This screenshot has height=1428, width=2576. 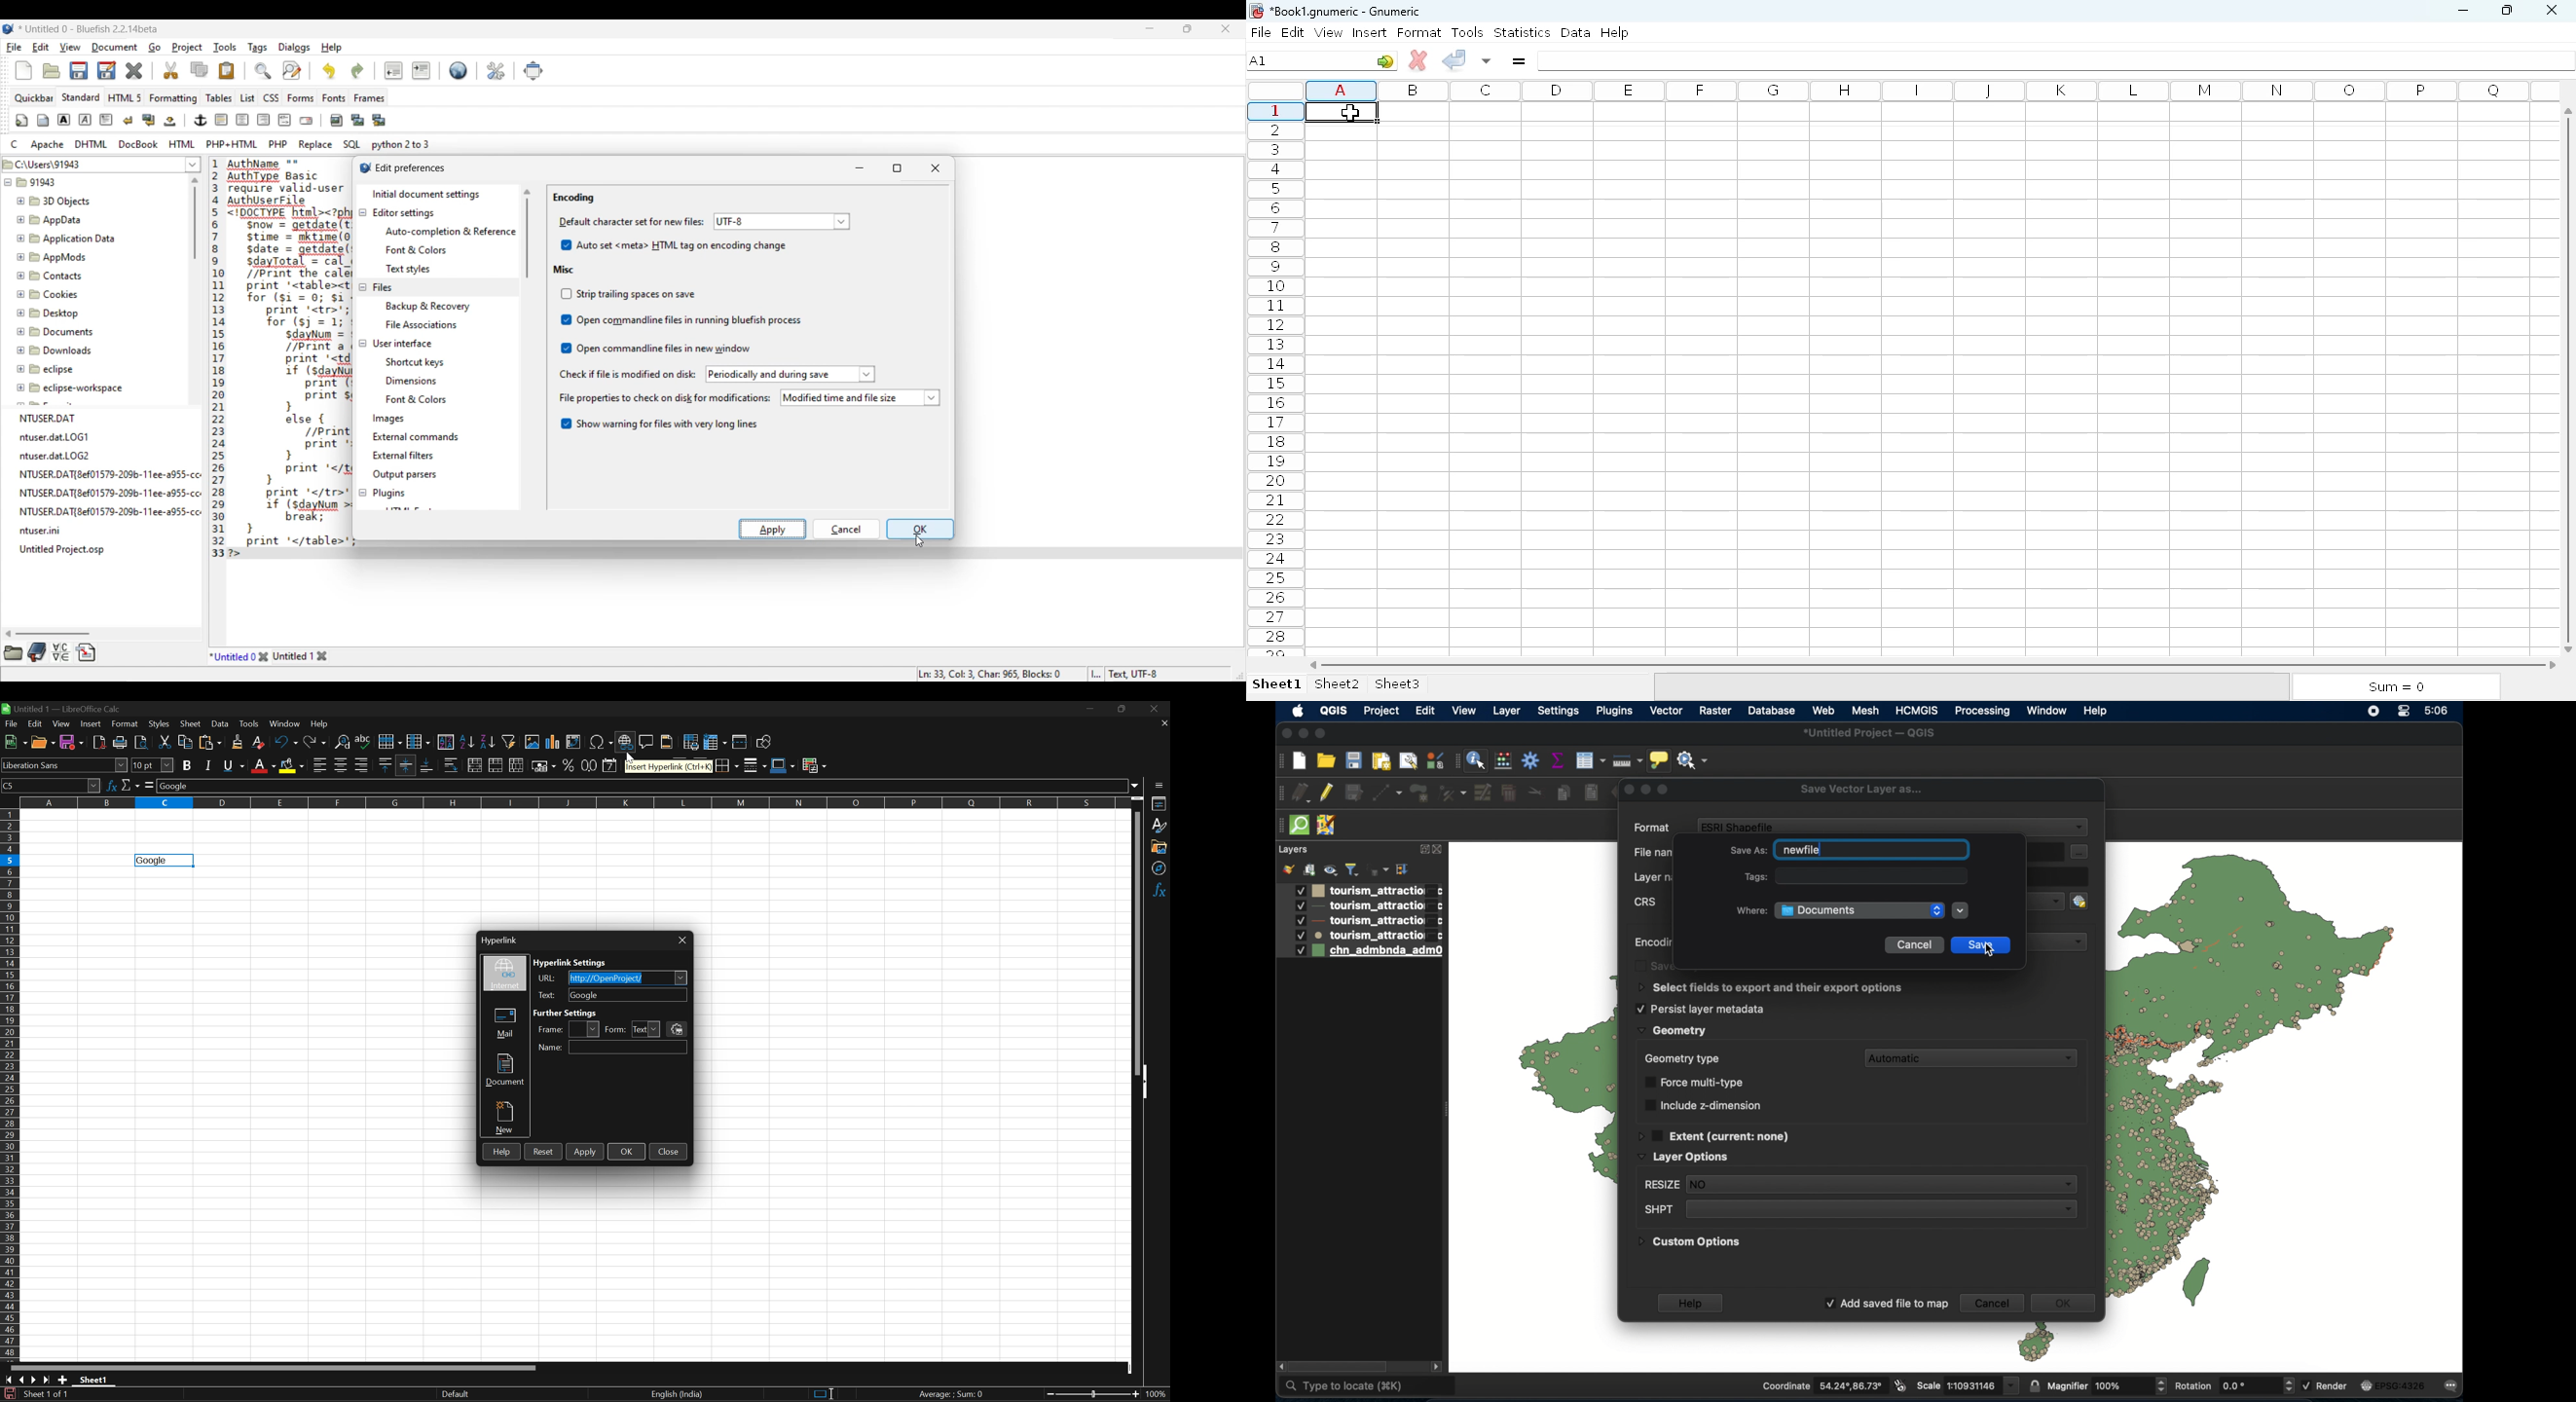 What do you see at coordinates (259, 743) in the screenshot?
I see `Clear direct formatting` at bounding box center [259, 743].